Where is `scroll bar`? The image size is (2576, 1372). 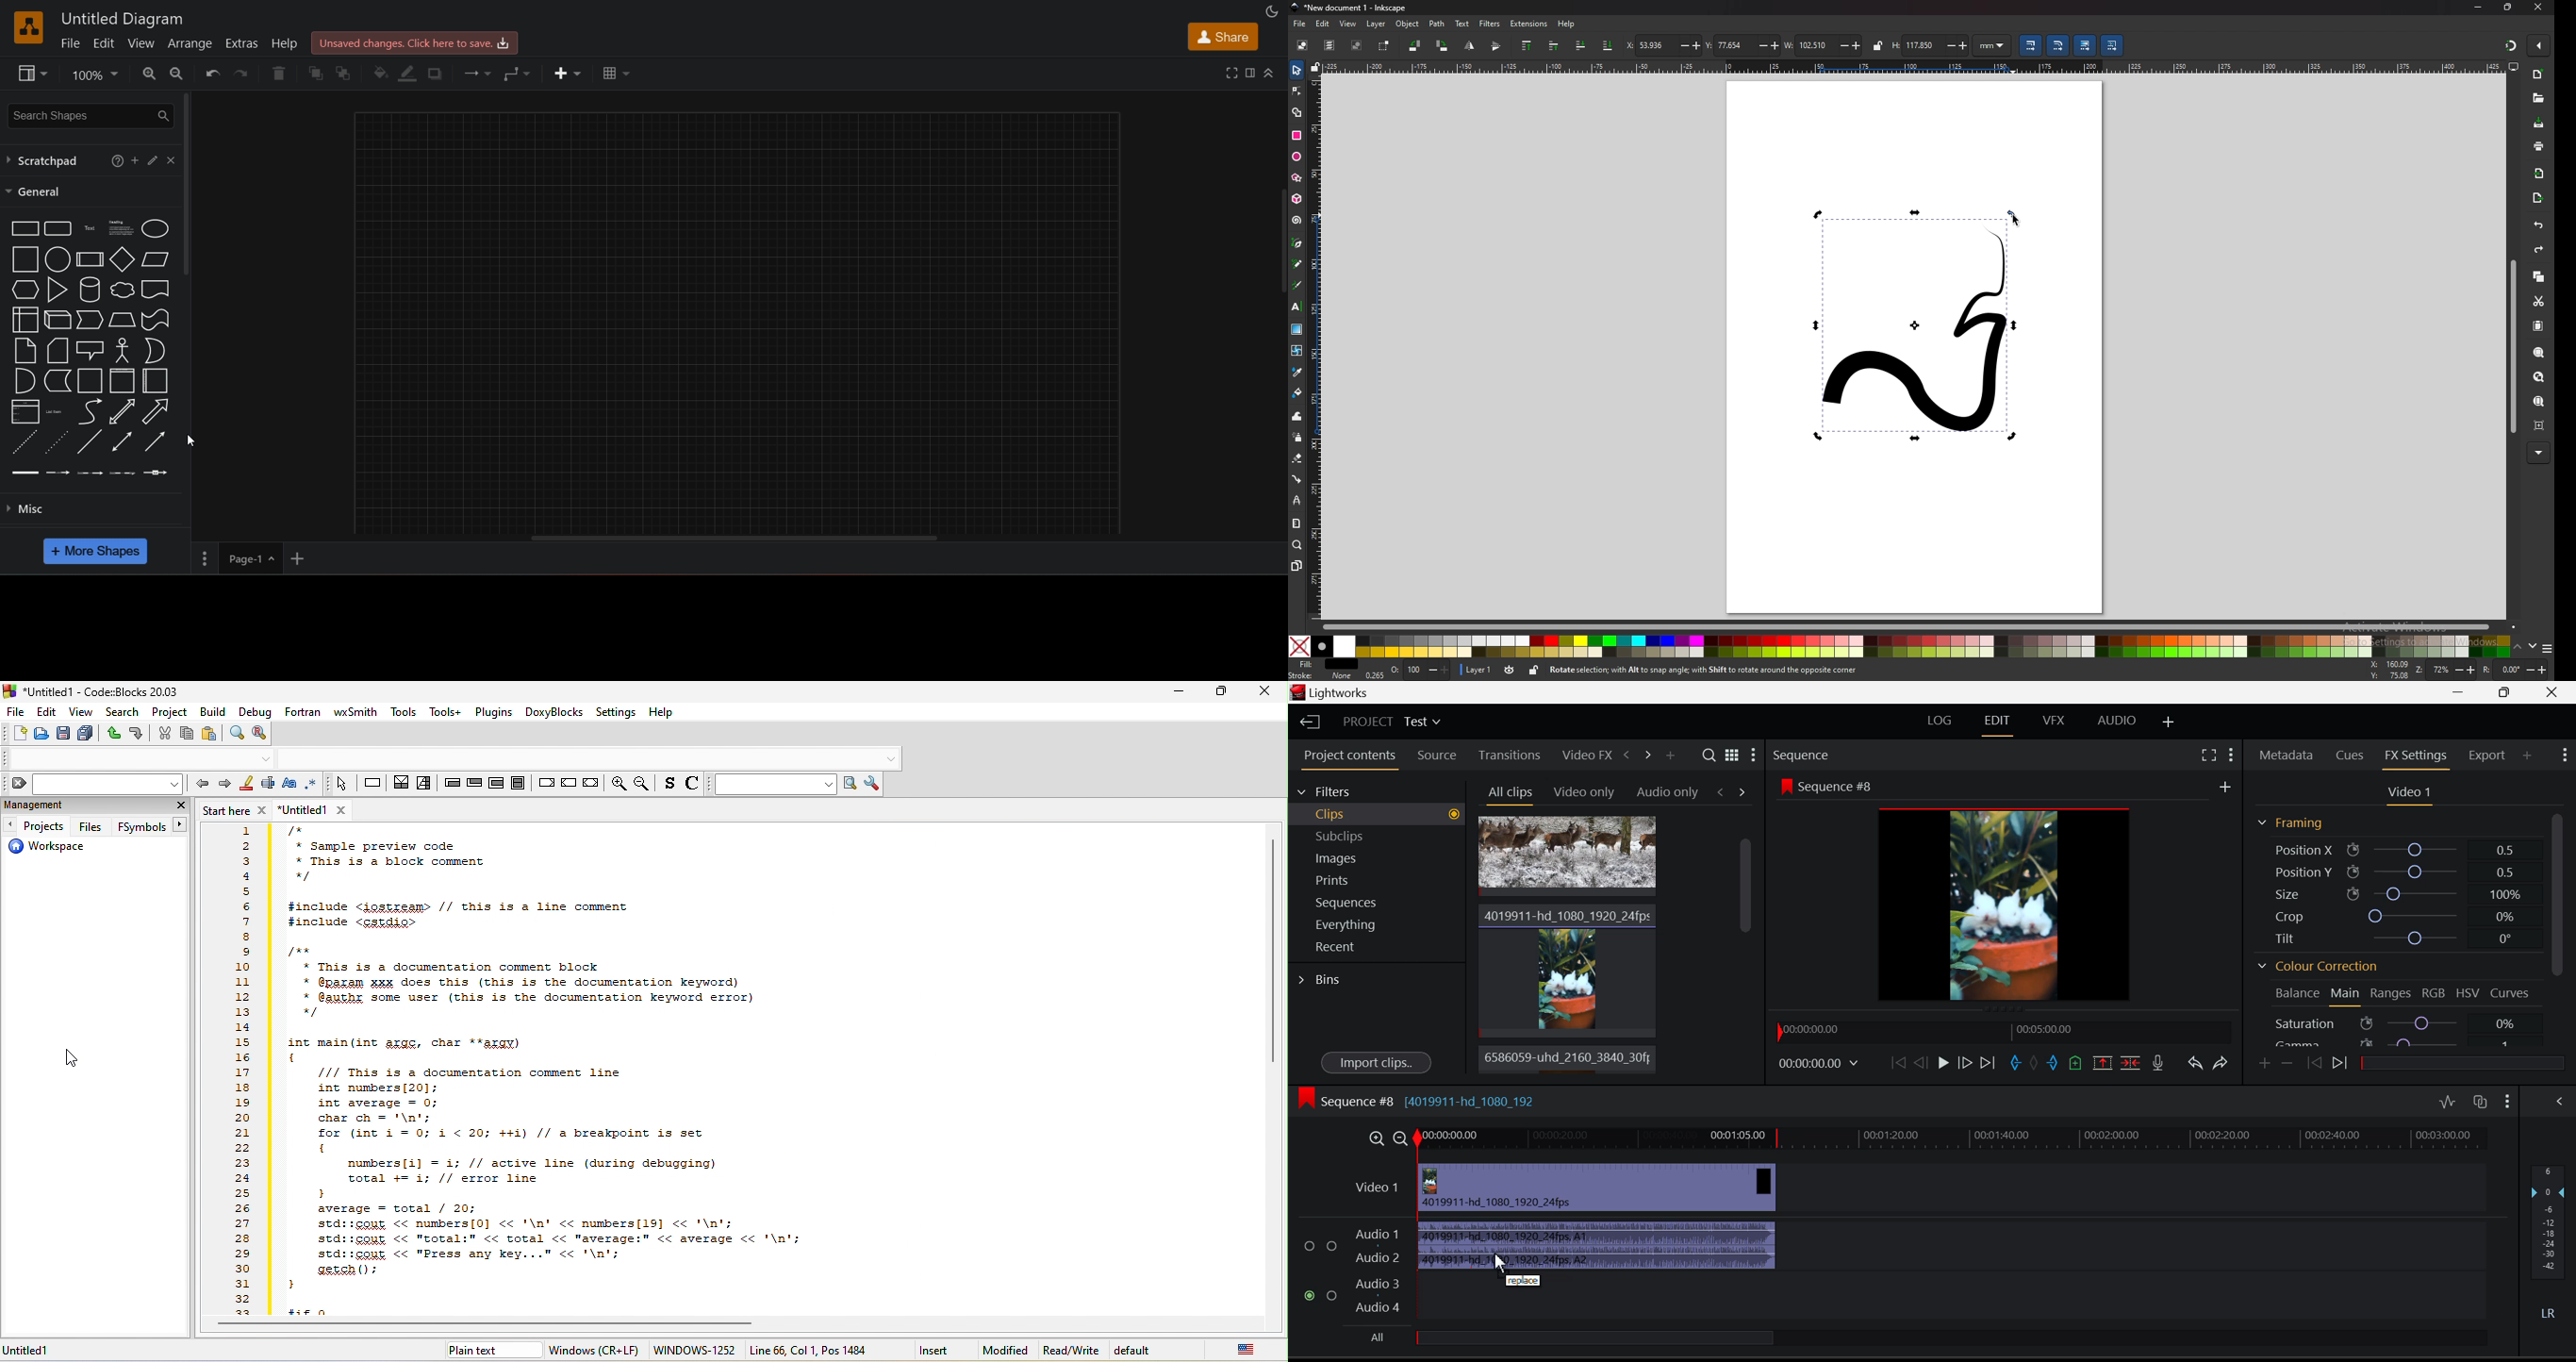
scroll bar is located at coordinates (1921, 625).